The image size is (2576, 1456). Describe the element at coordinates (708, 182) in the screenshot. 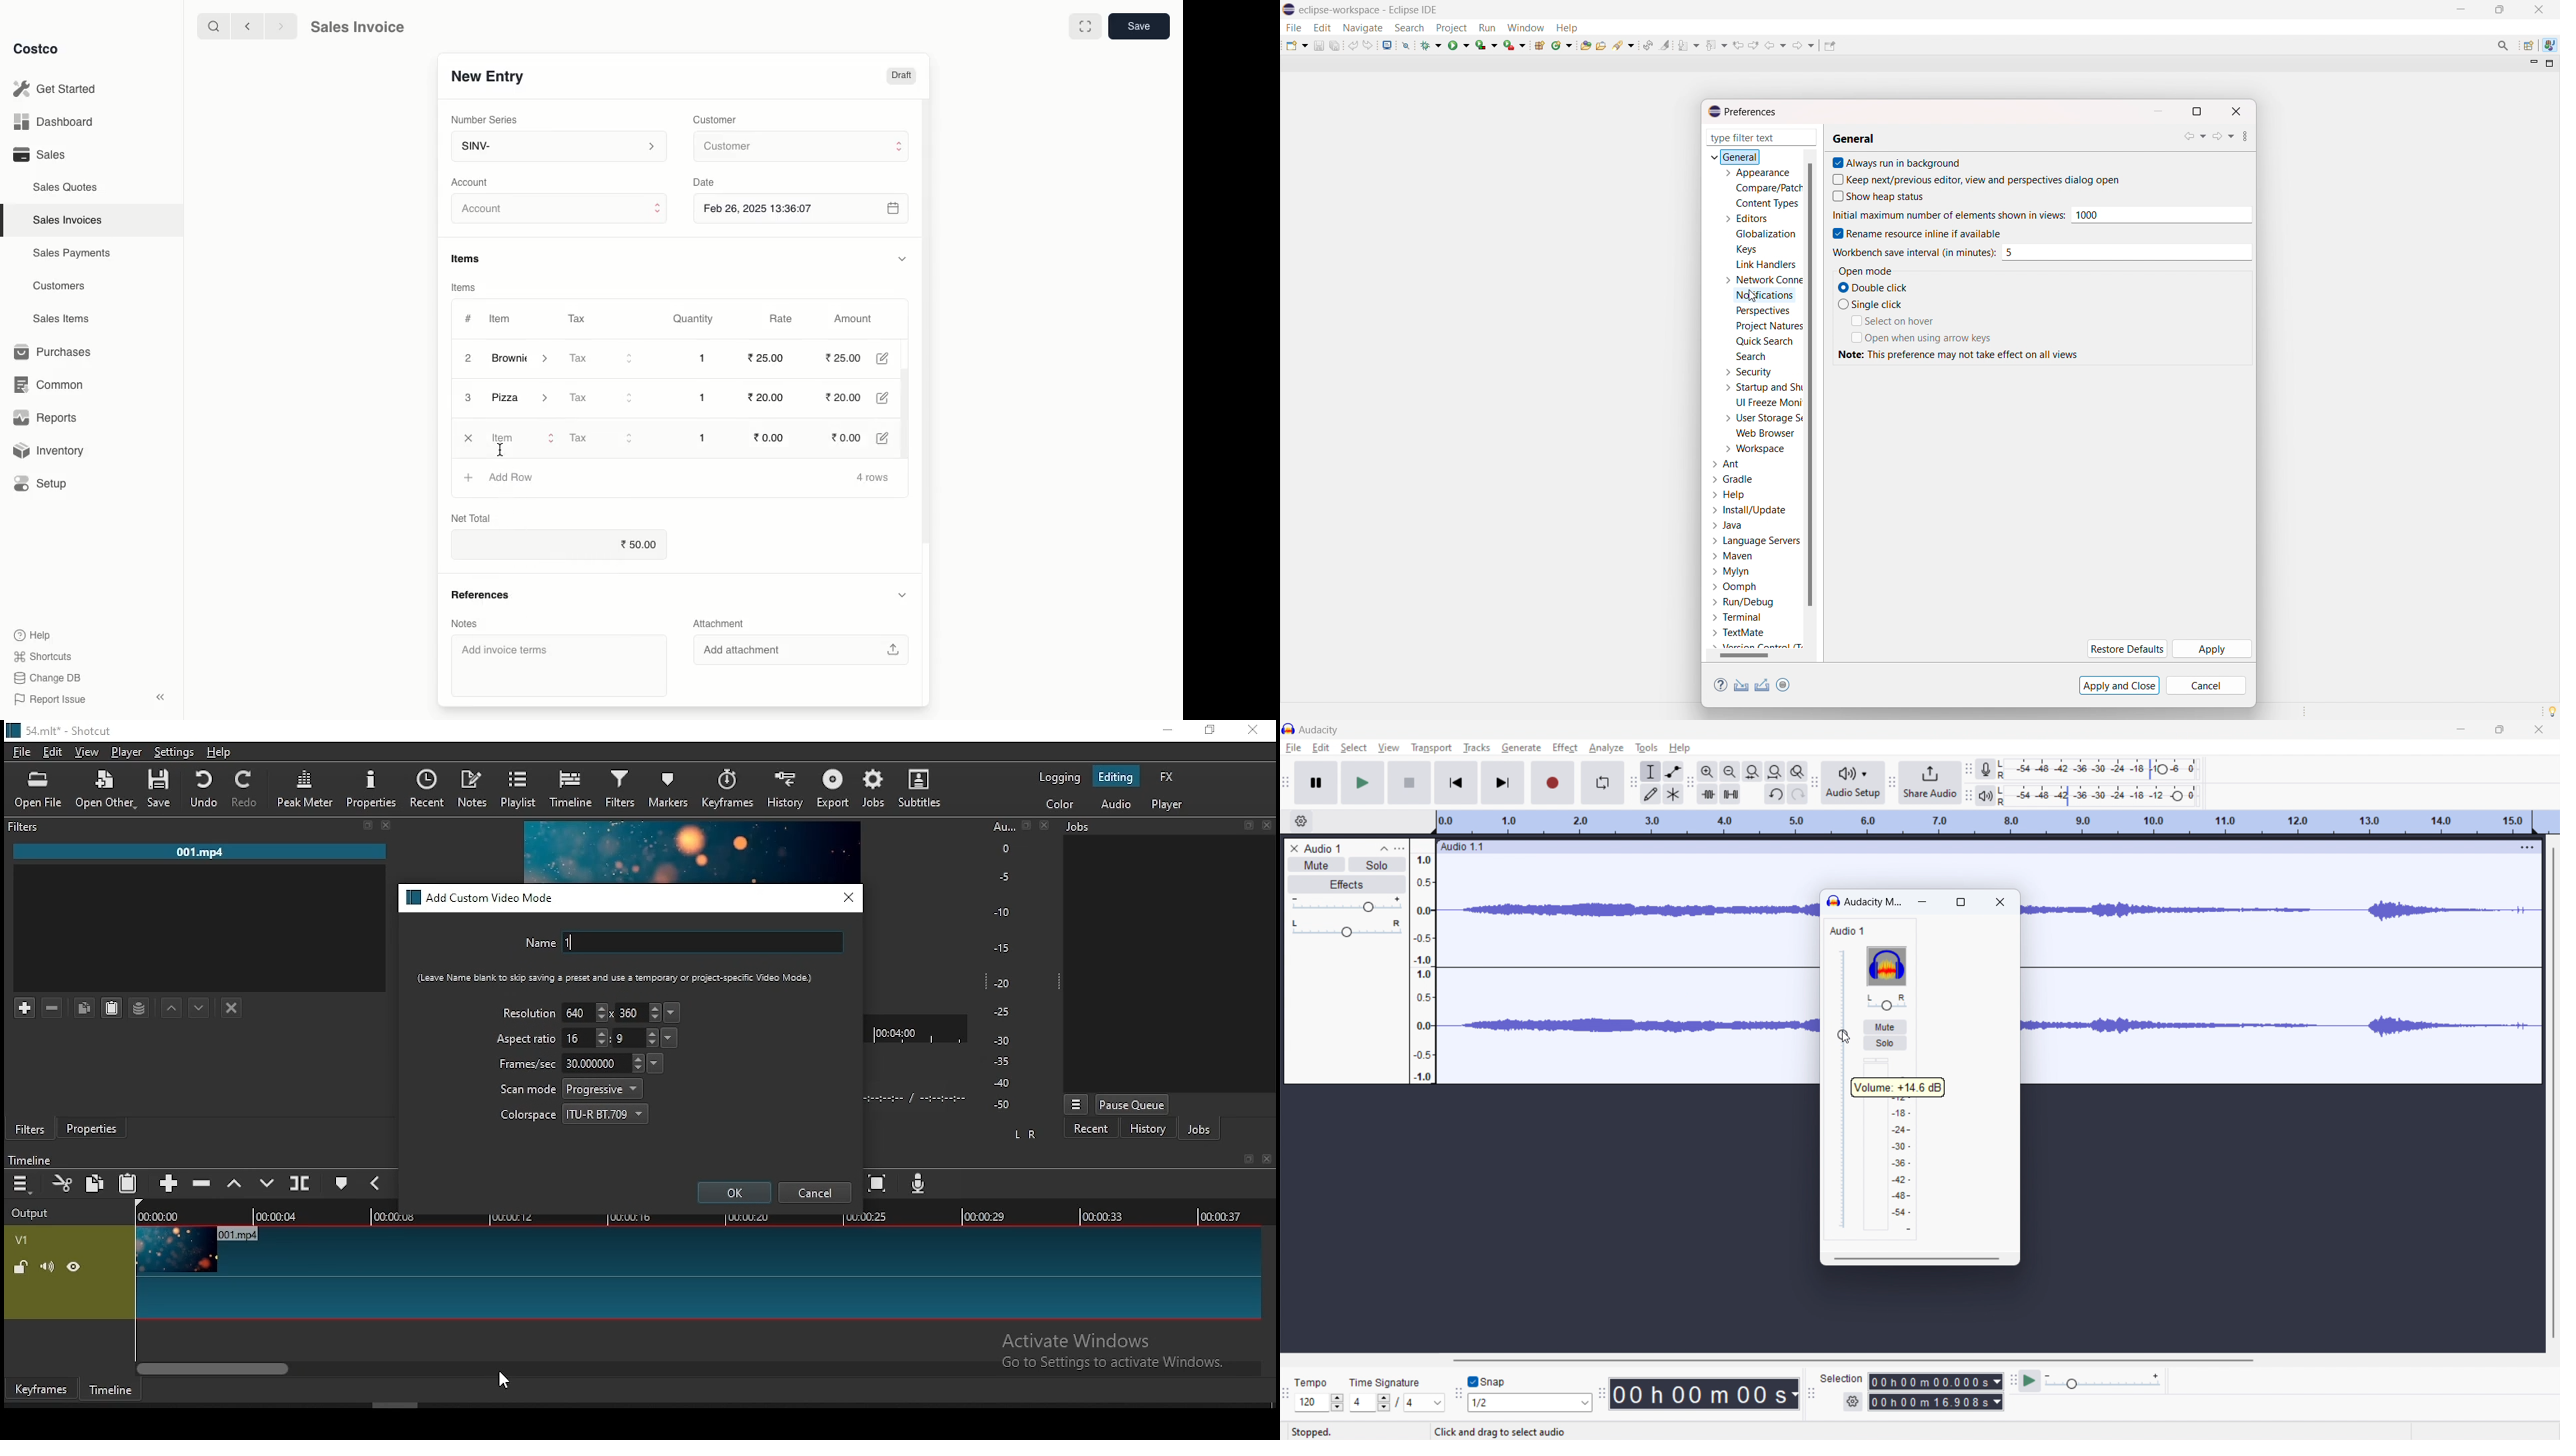

I see `Date` at that location.